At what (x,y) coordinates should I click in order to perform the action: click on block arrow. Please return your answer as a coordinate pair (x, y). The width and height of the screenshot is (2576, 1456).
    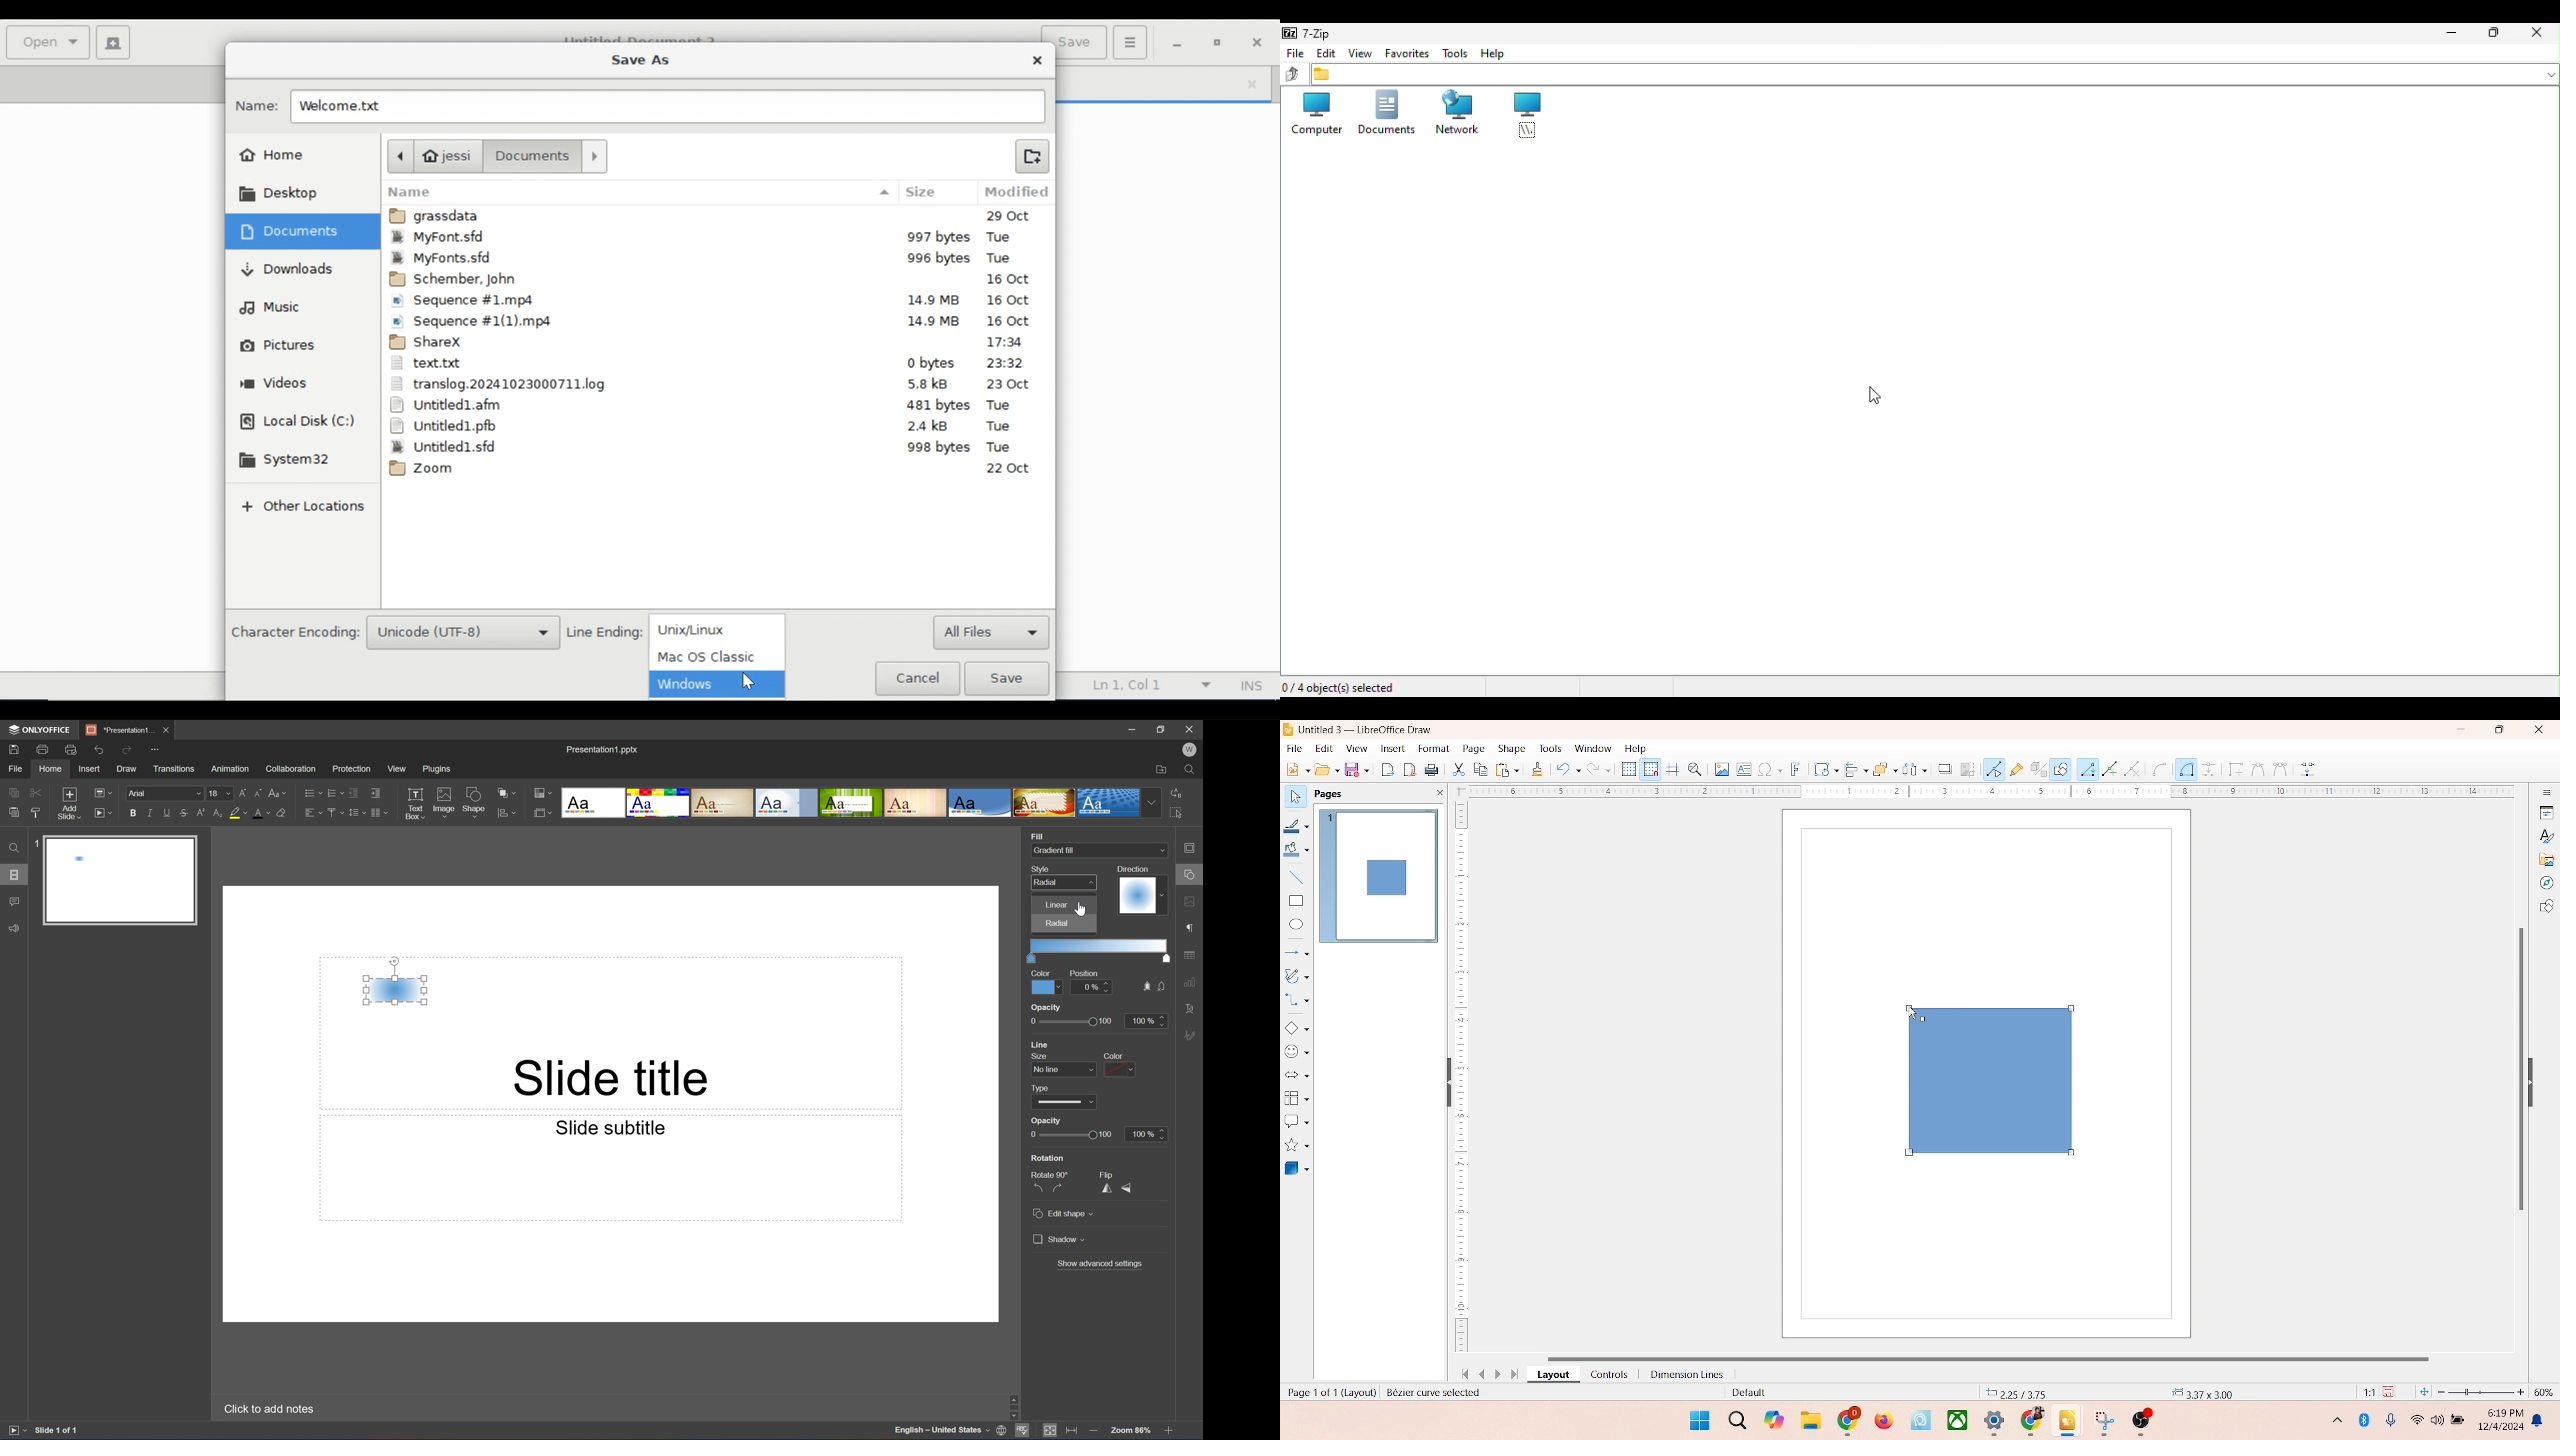
    Looking at the image, I should click on (1297, 1076).